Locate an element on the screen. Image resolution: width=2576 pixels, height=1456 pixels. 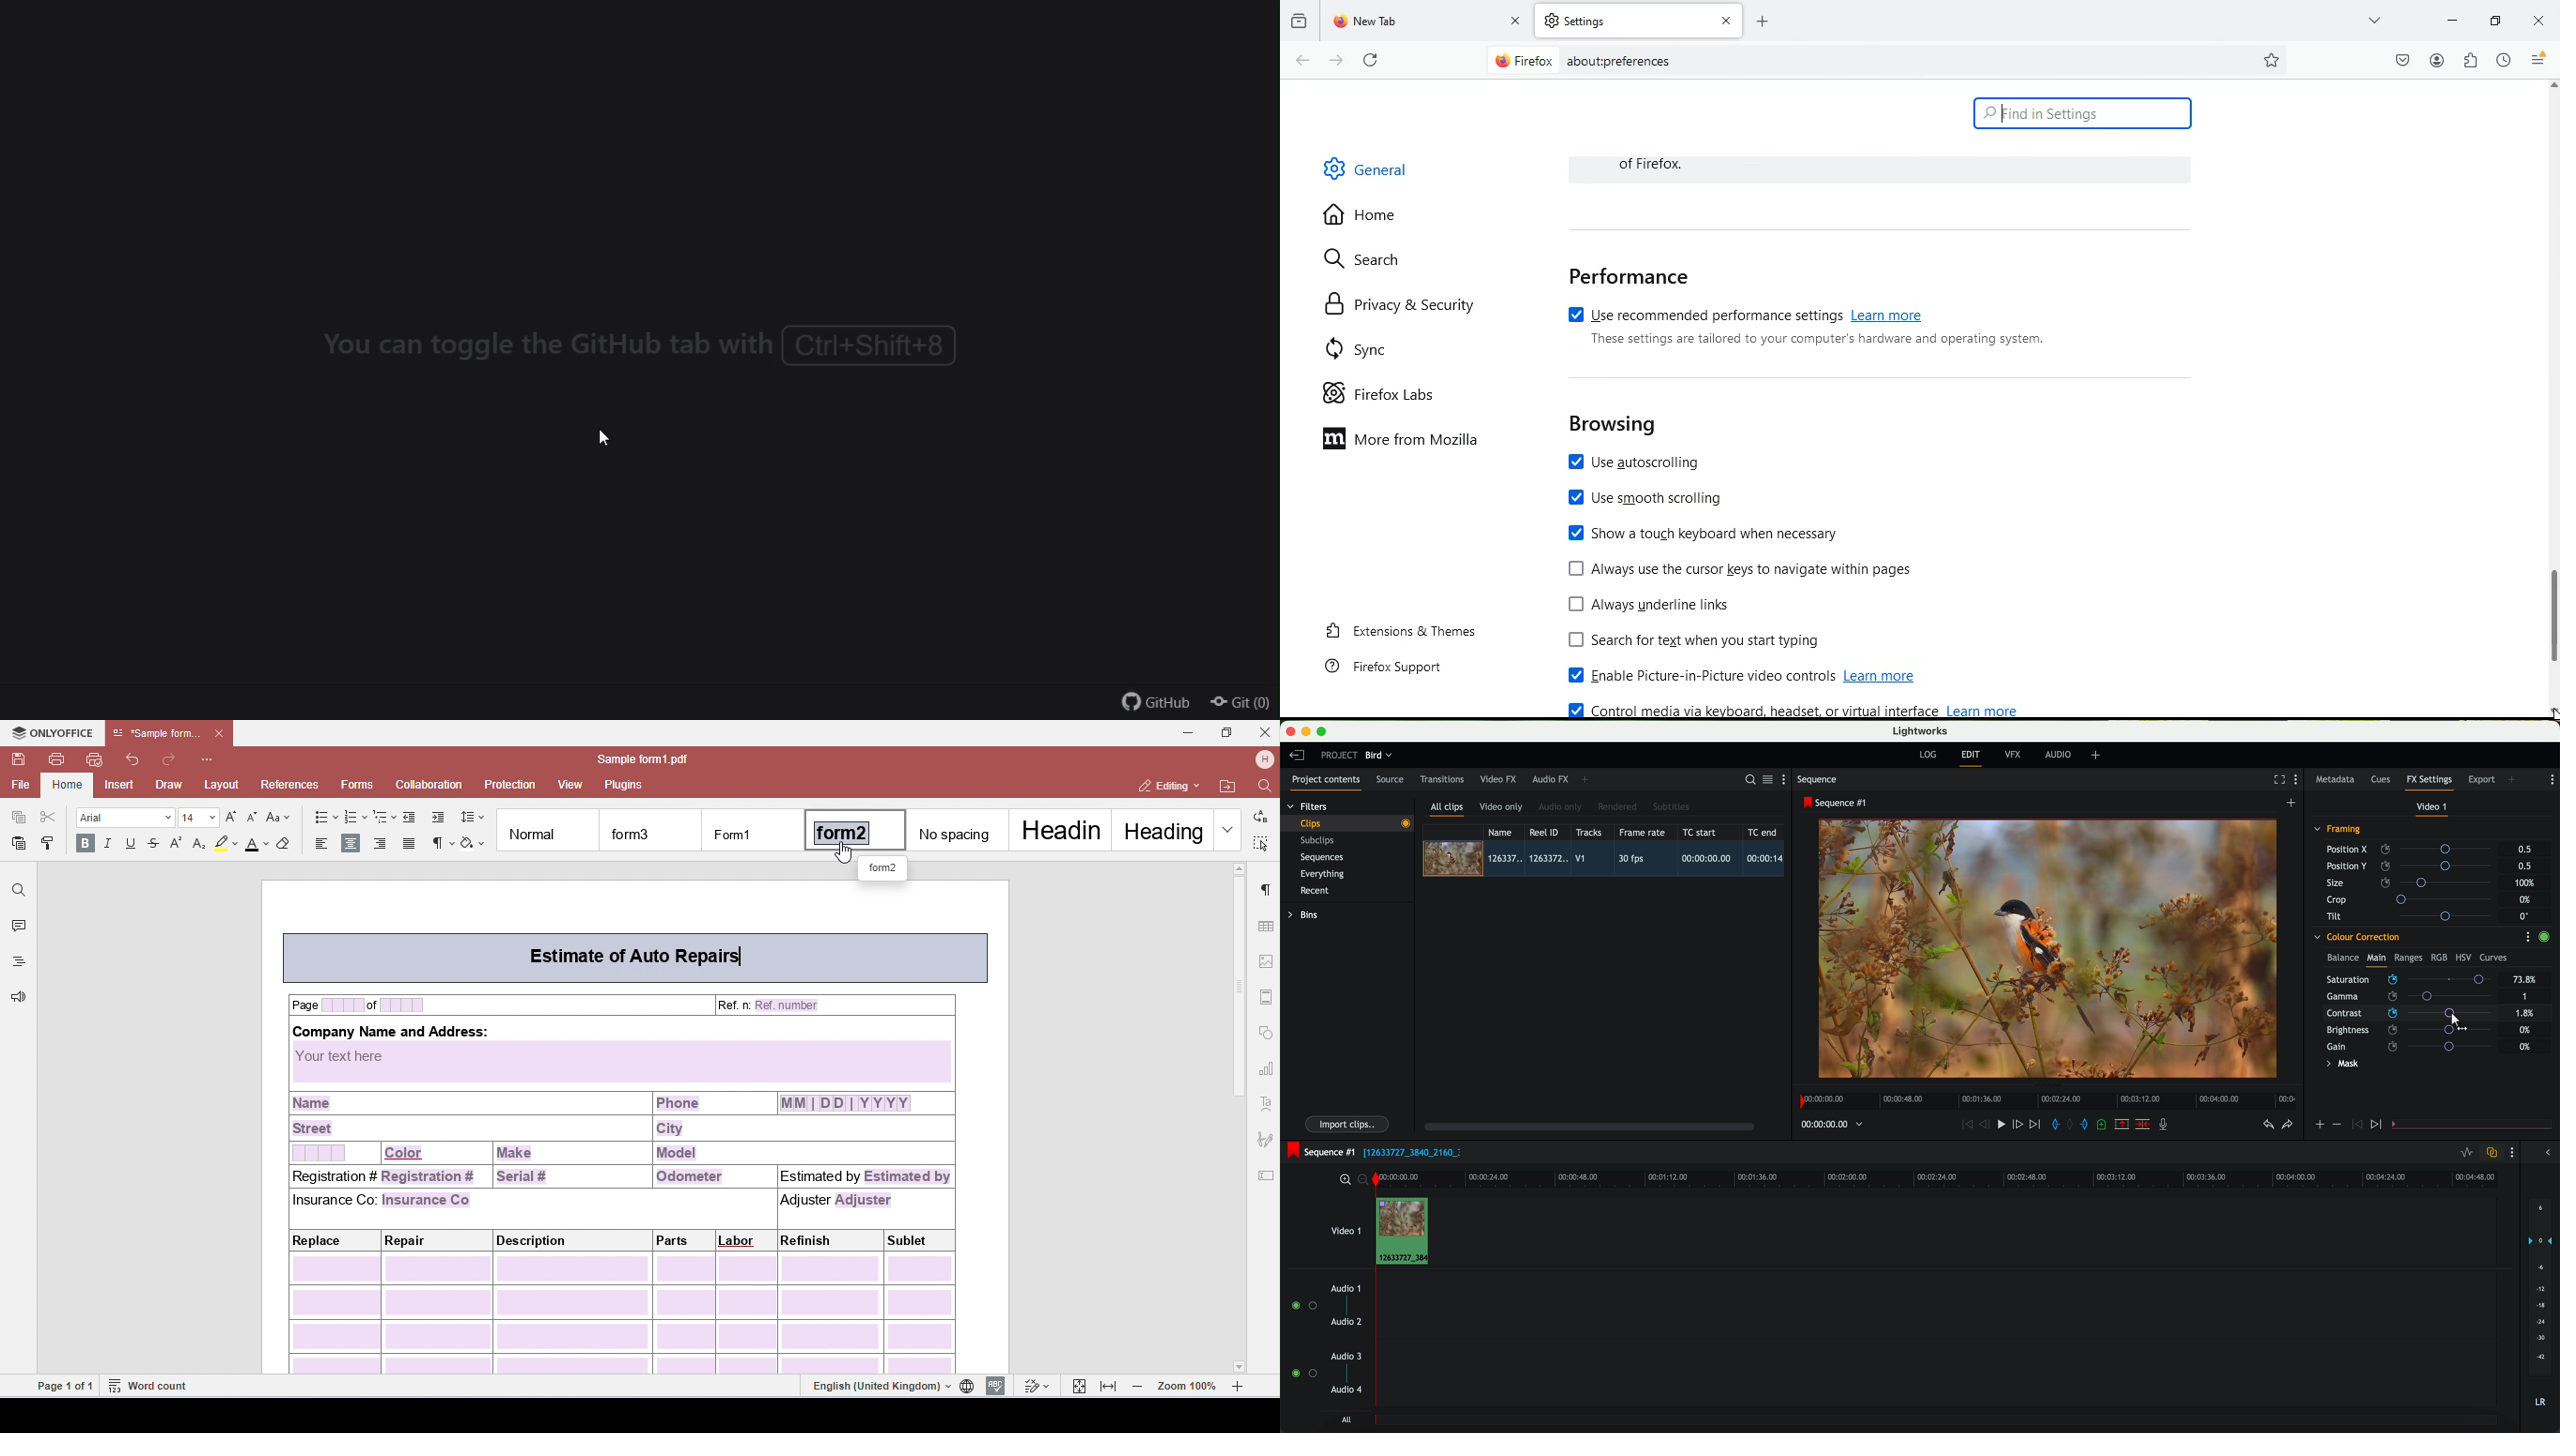
audio 4 is located at coordinates (1347, 1390).